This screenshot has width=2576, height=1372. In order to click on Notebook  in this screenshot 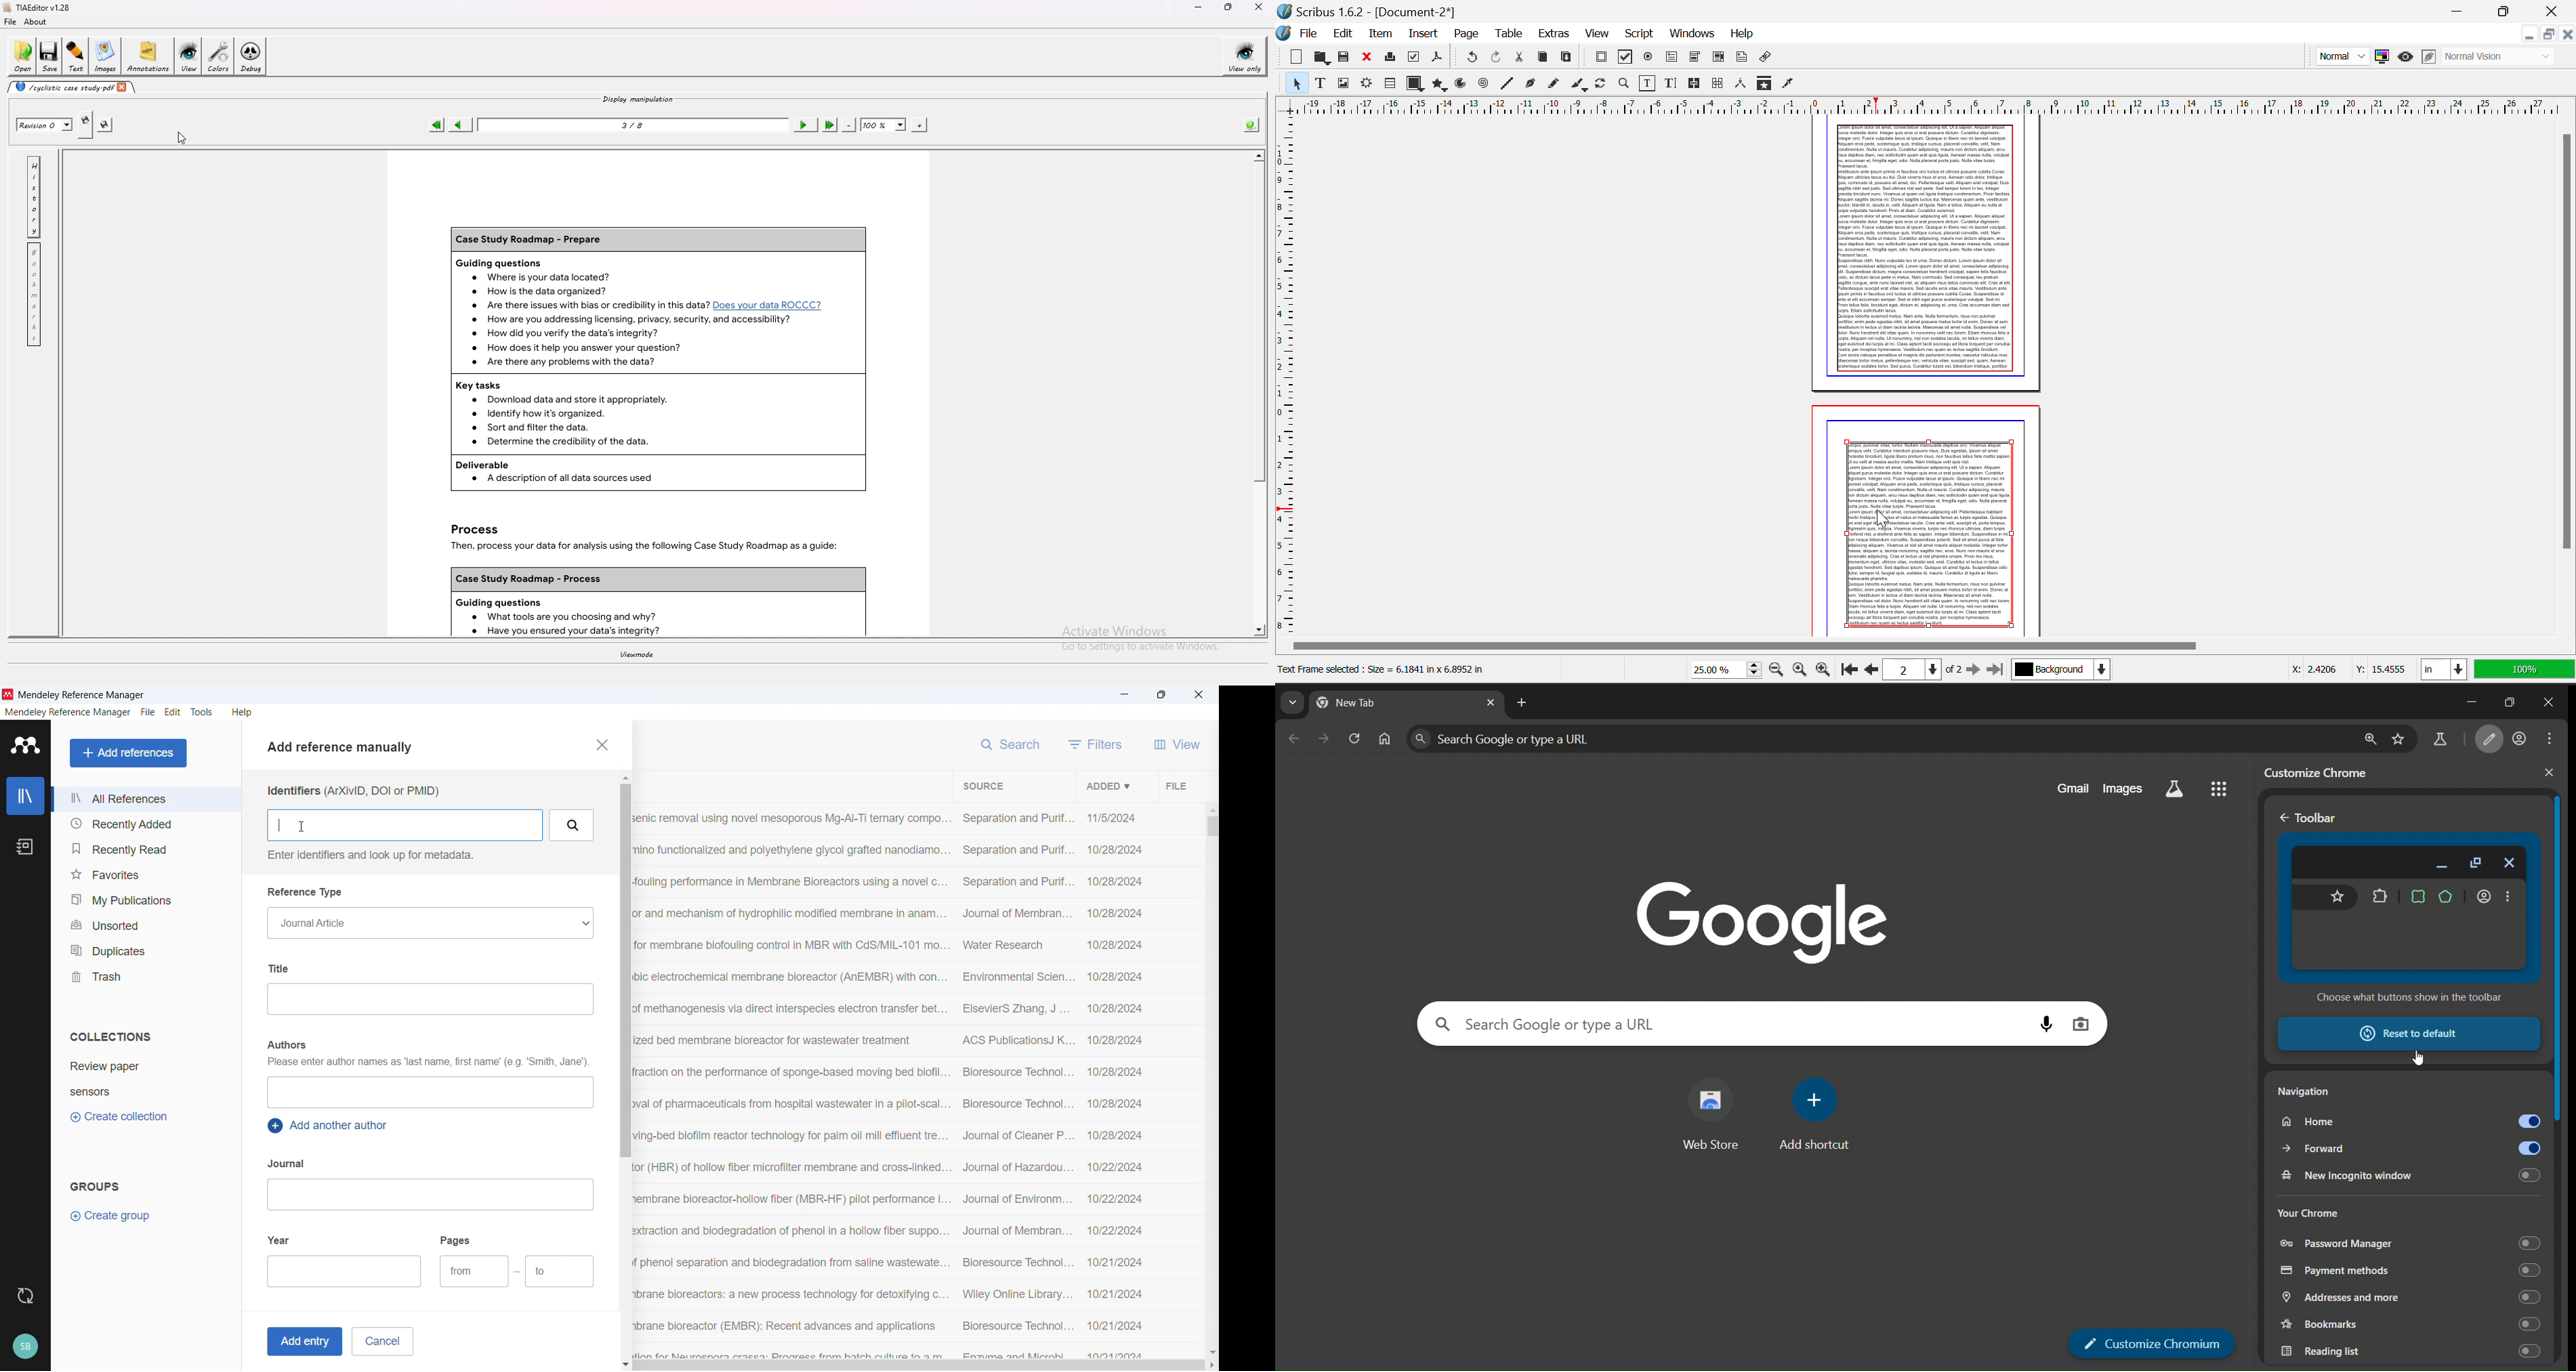, I will do `click(25, 847)`.